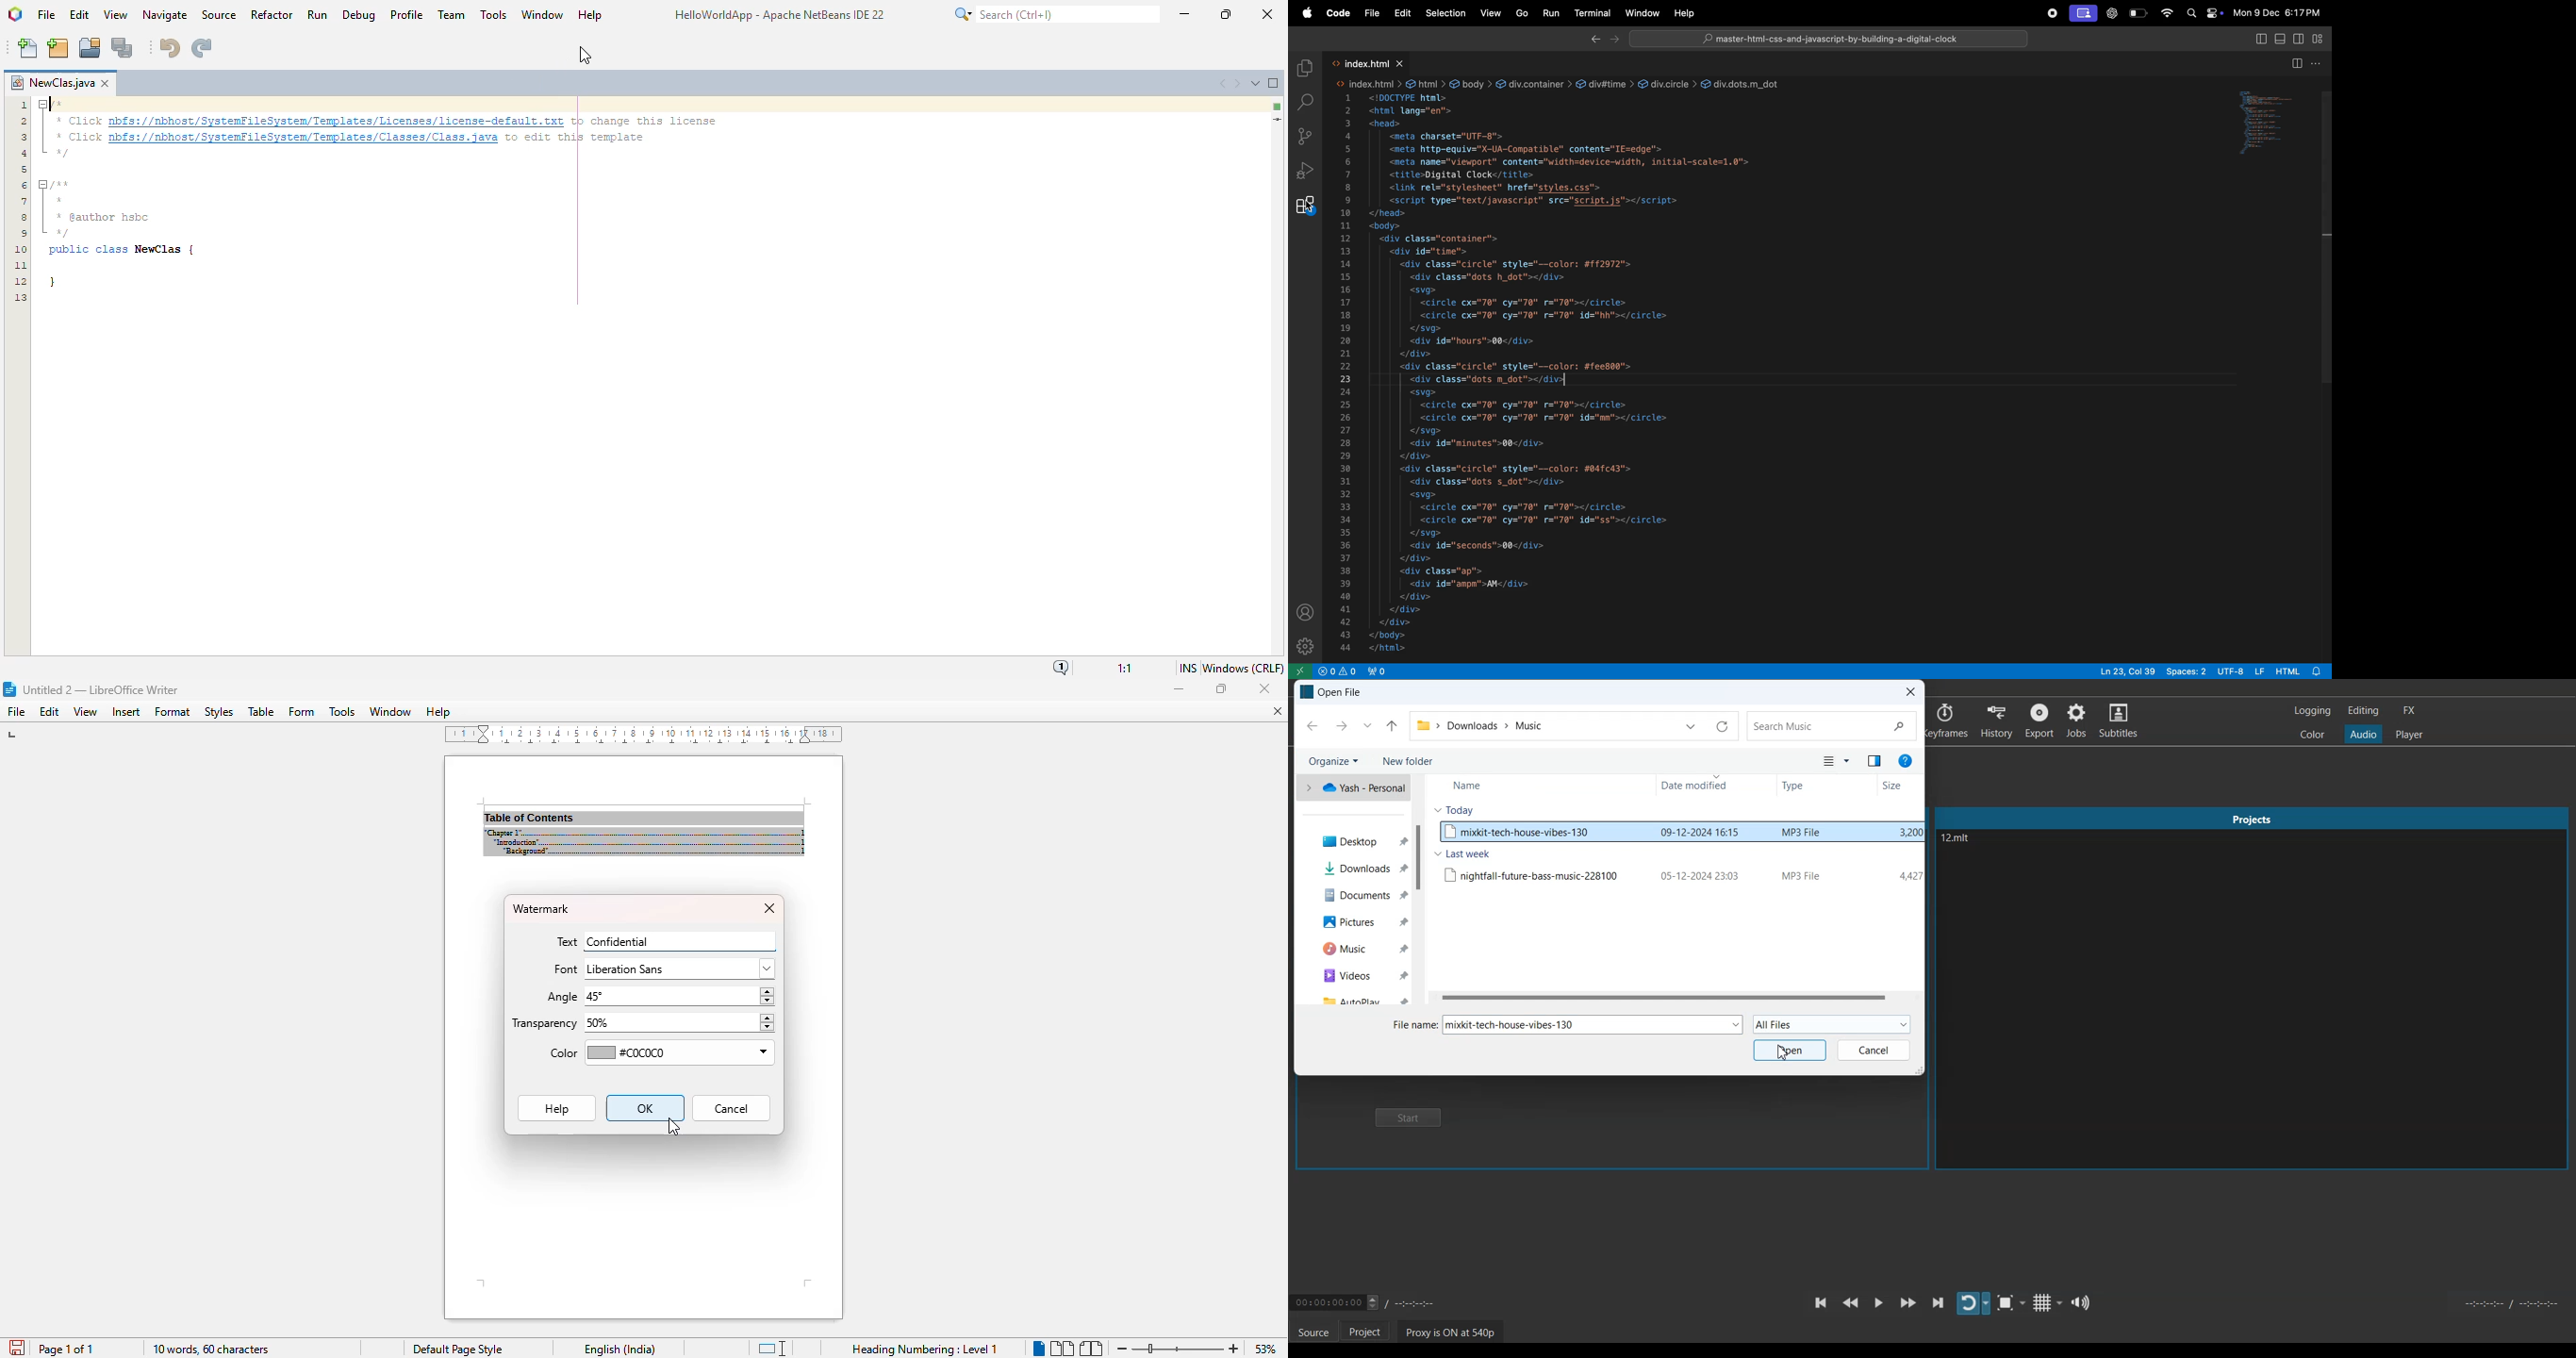 This screenshot has width=2576, height=1372. Describe the element at coordinates (1674, 998) in the screenshot. I see `Horizontal Scroll Bar` at that location.